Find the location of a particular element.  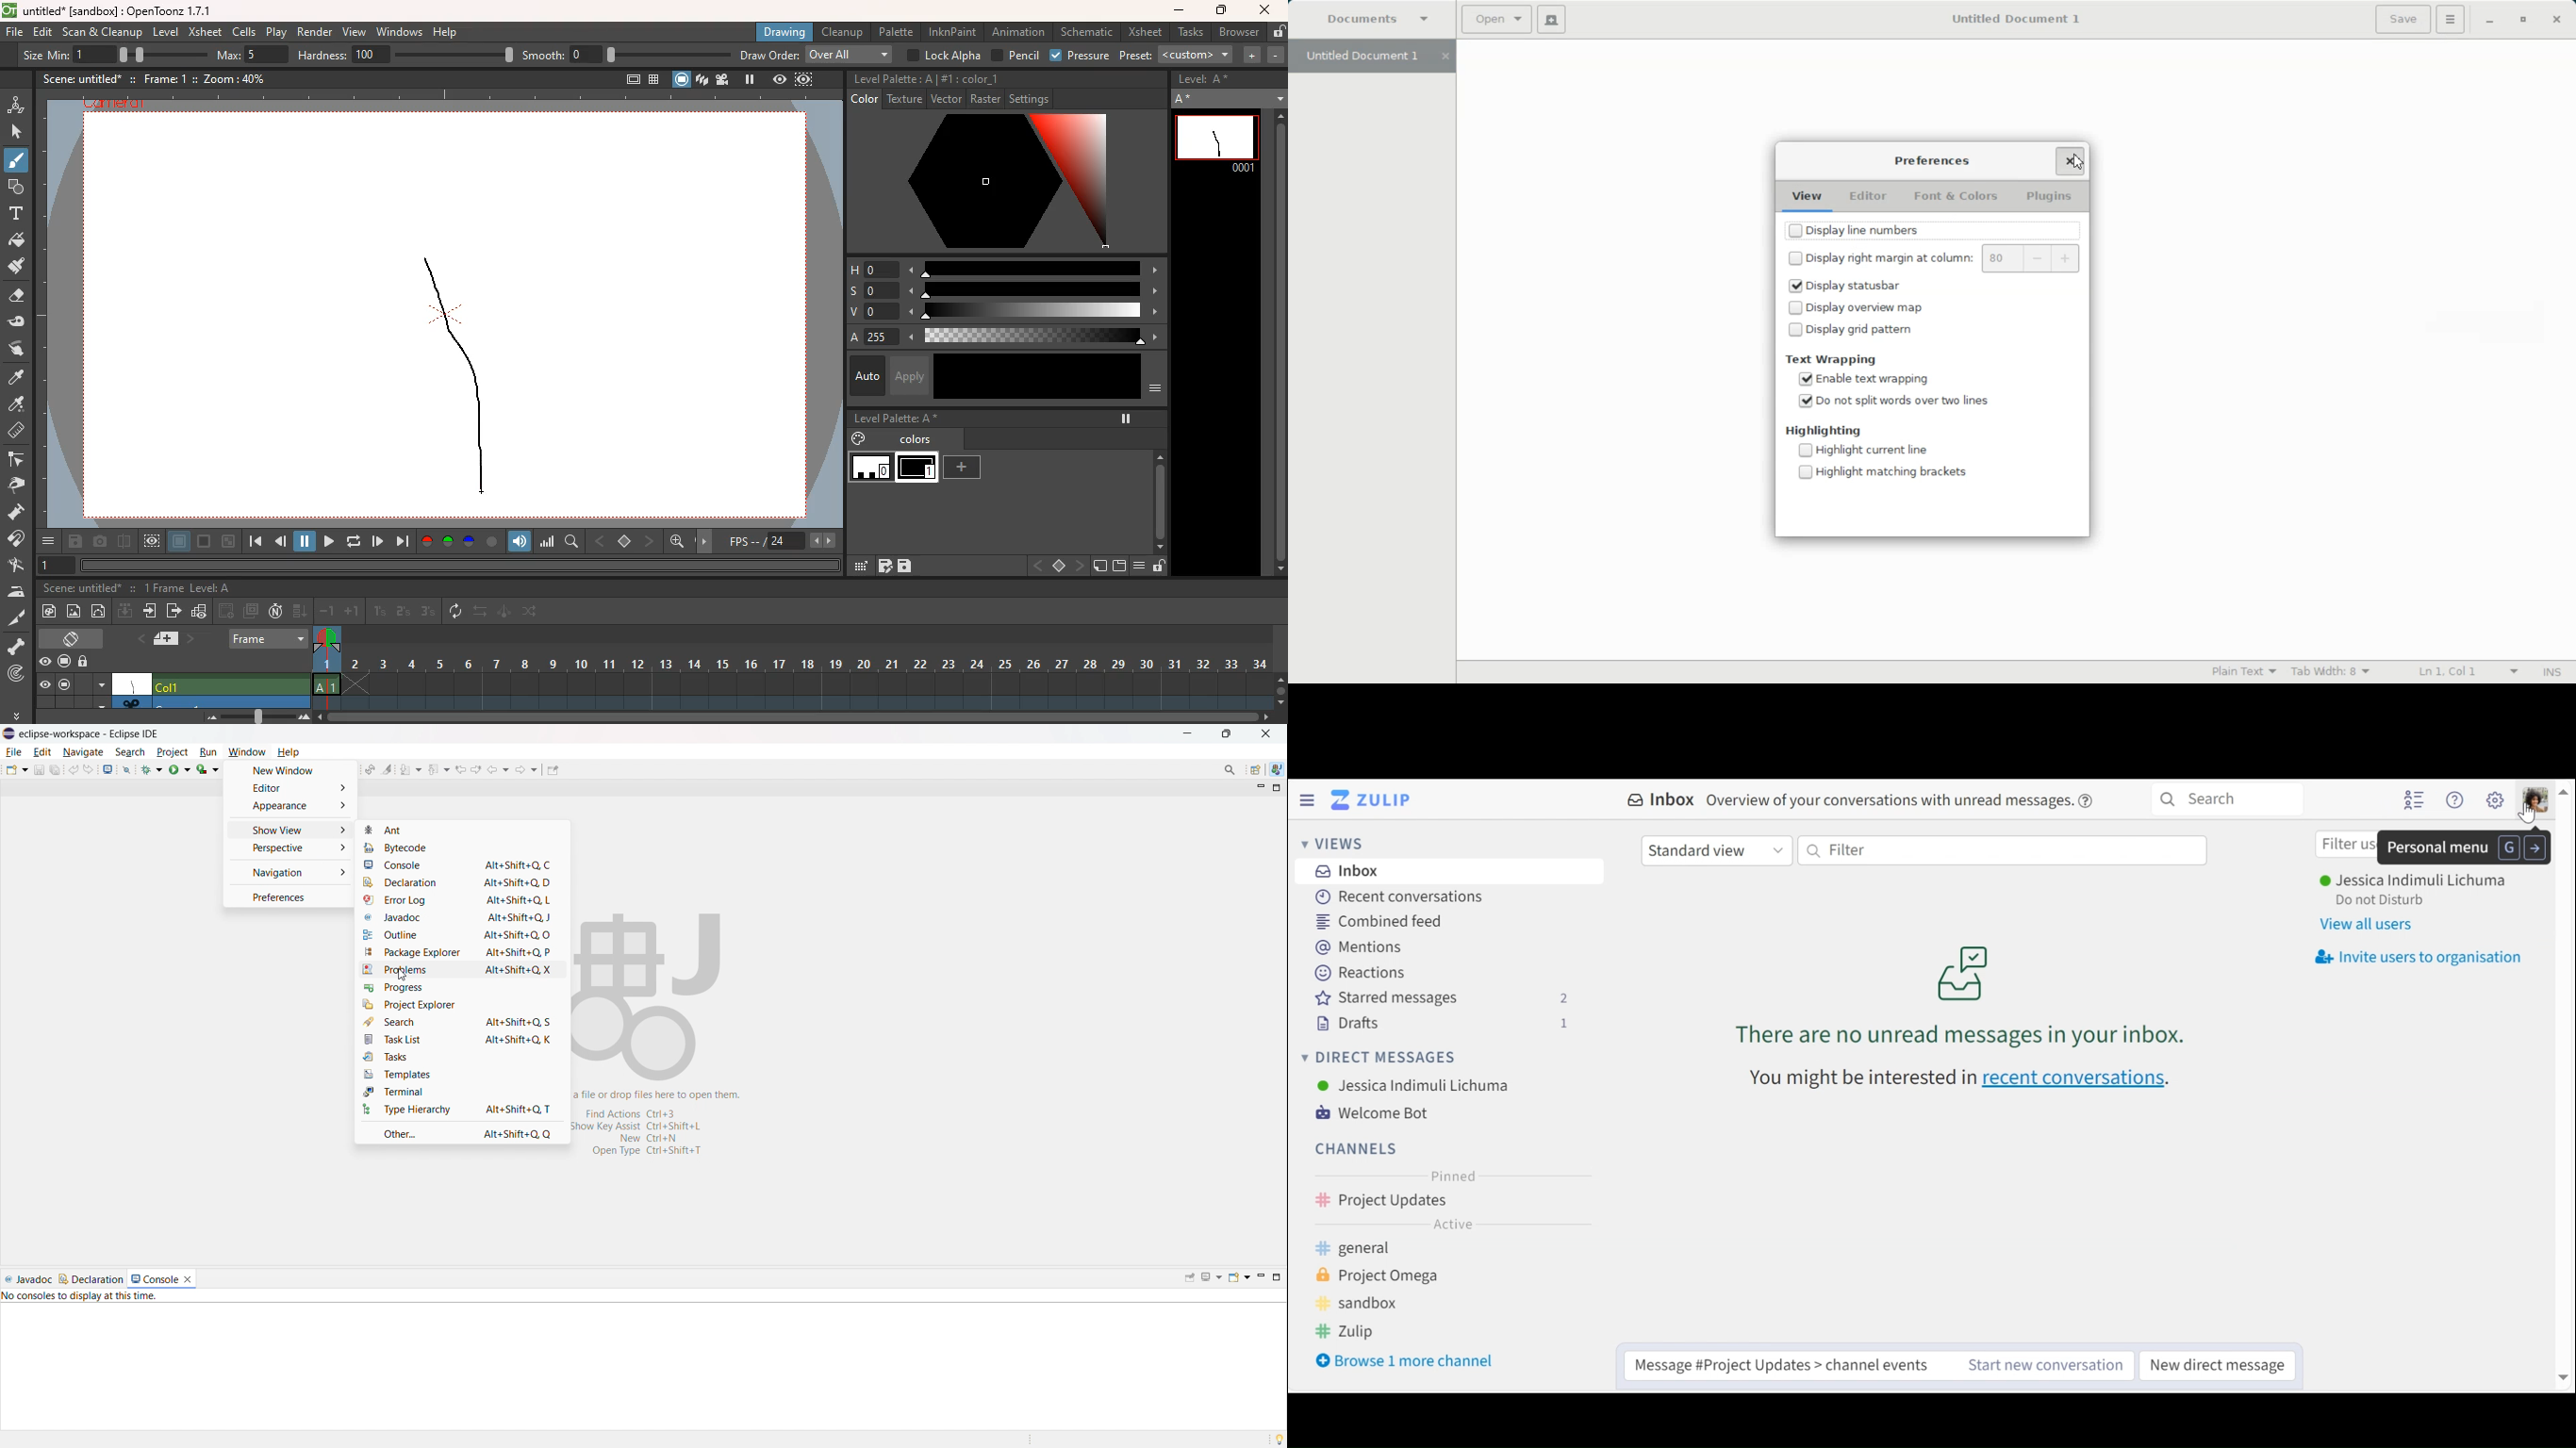

Standard view is located at coordinates (1717, 851).